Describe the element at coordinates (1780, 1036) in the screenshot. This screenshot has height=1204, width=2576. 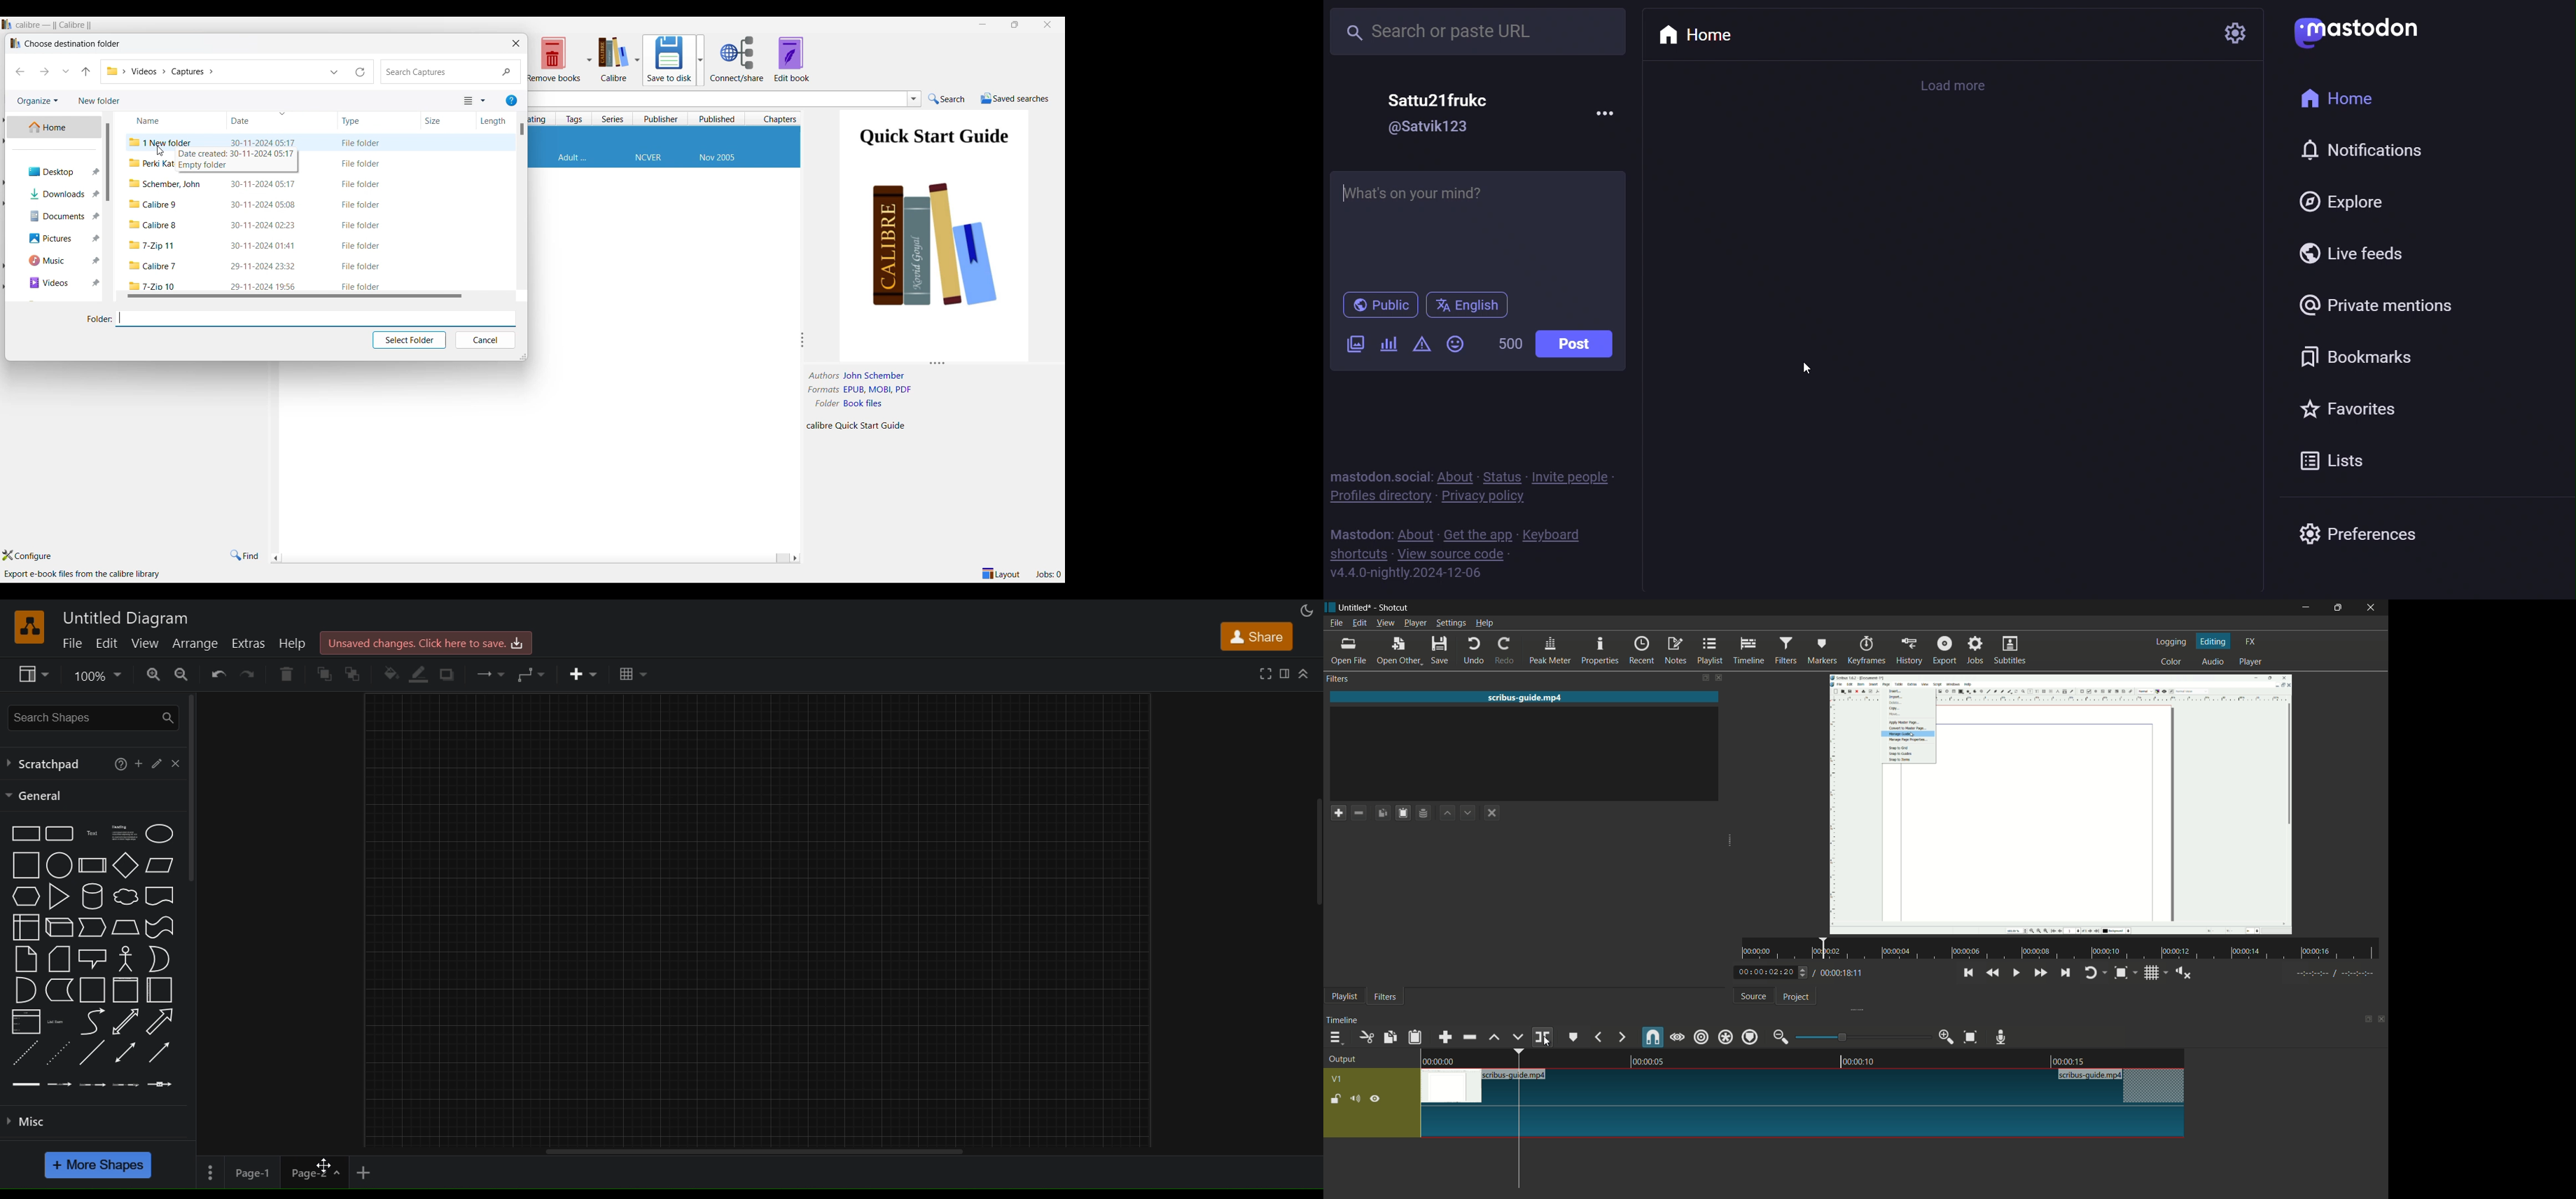
I see `zoom out` at that location.